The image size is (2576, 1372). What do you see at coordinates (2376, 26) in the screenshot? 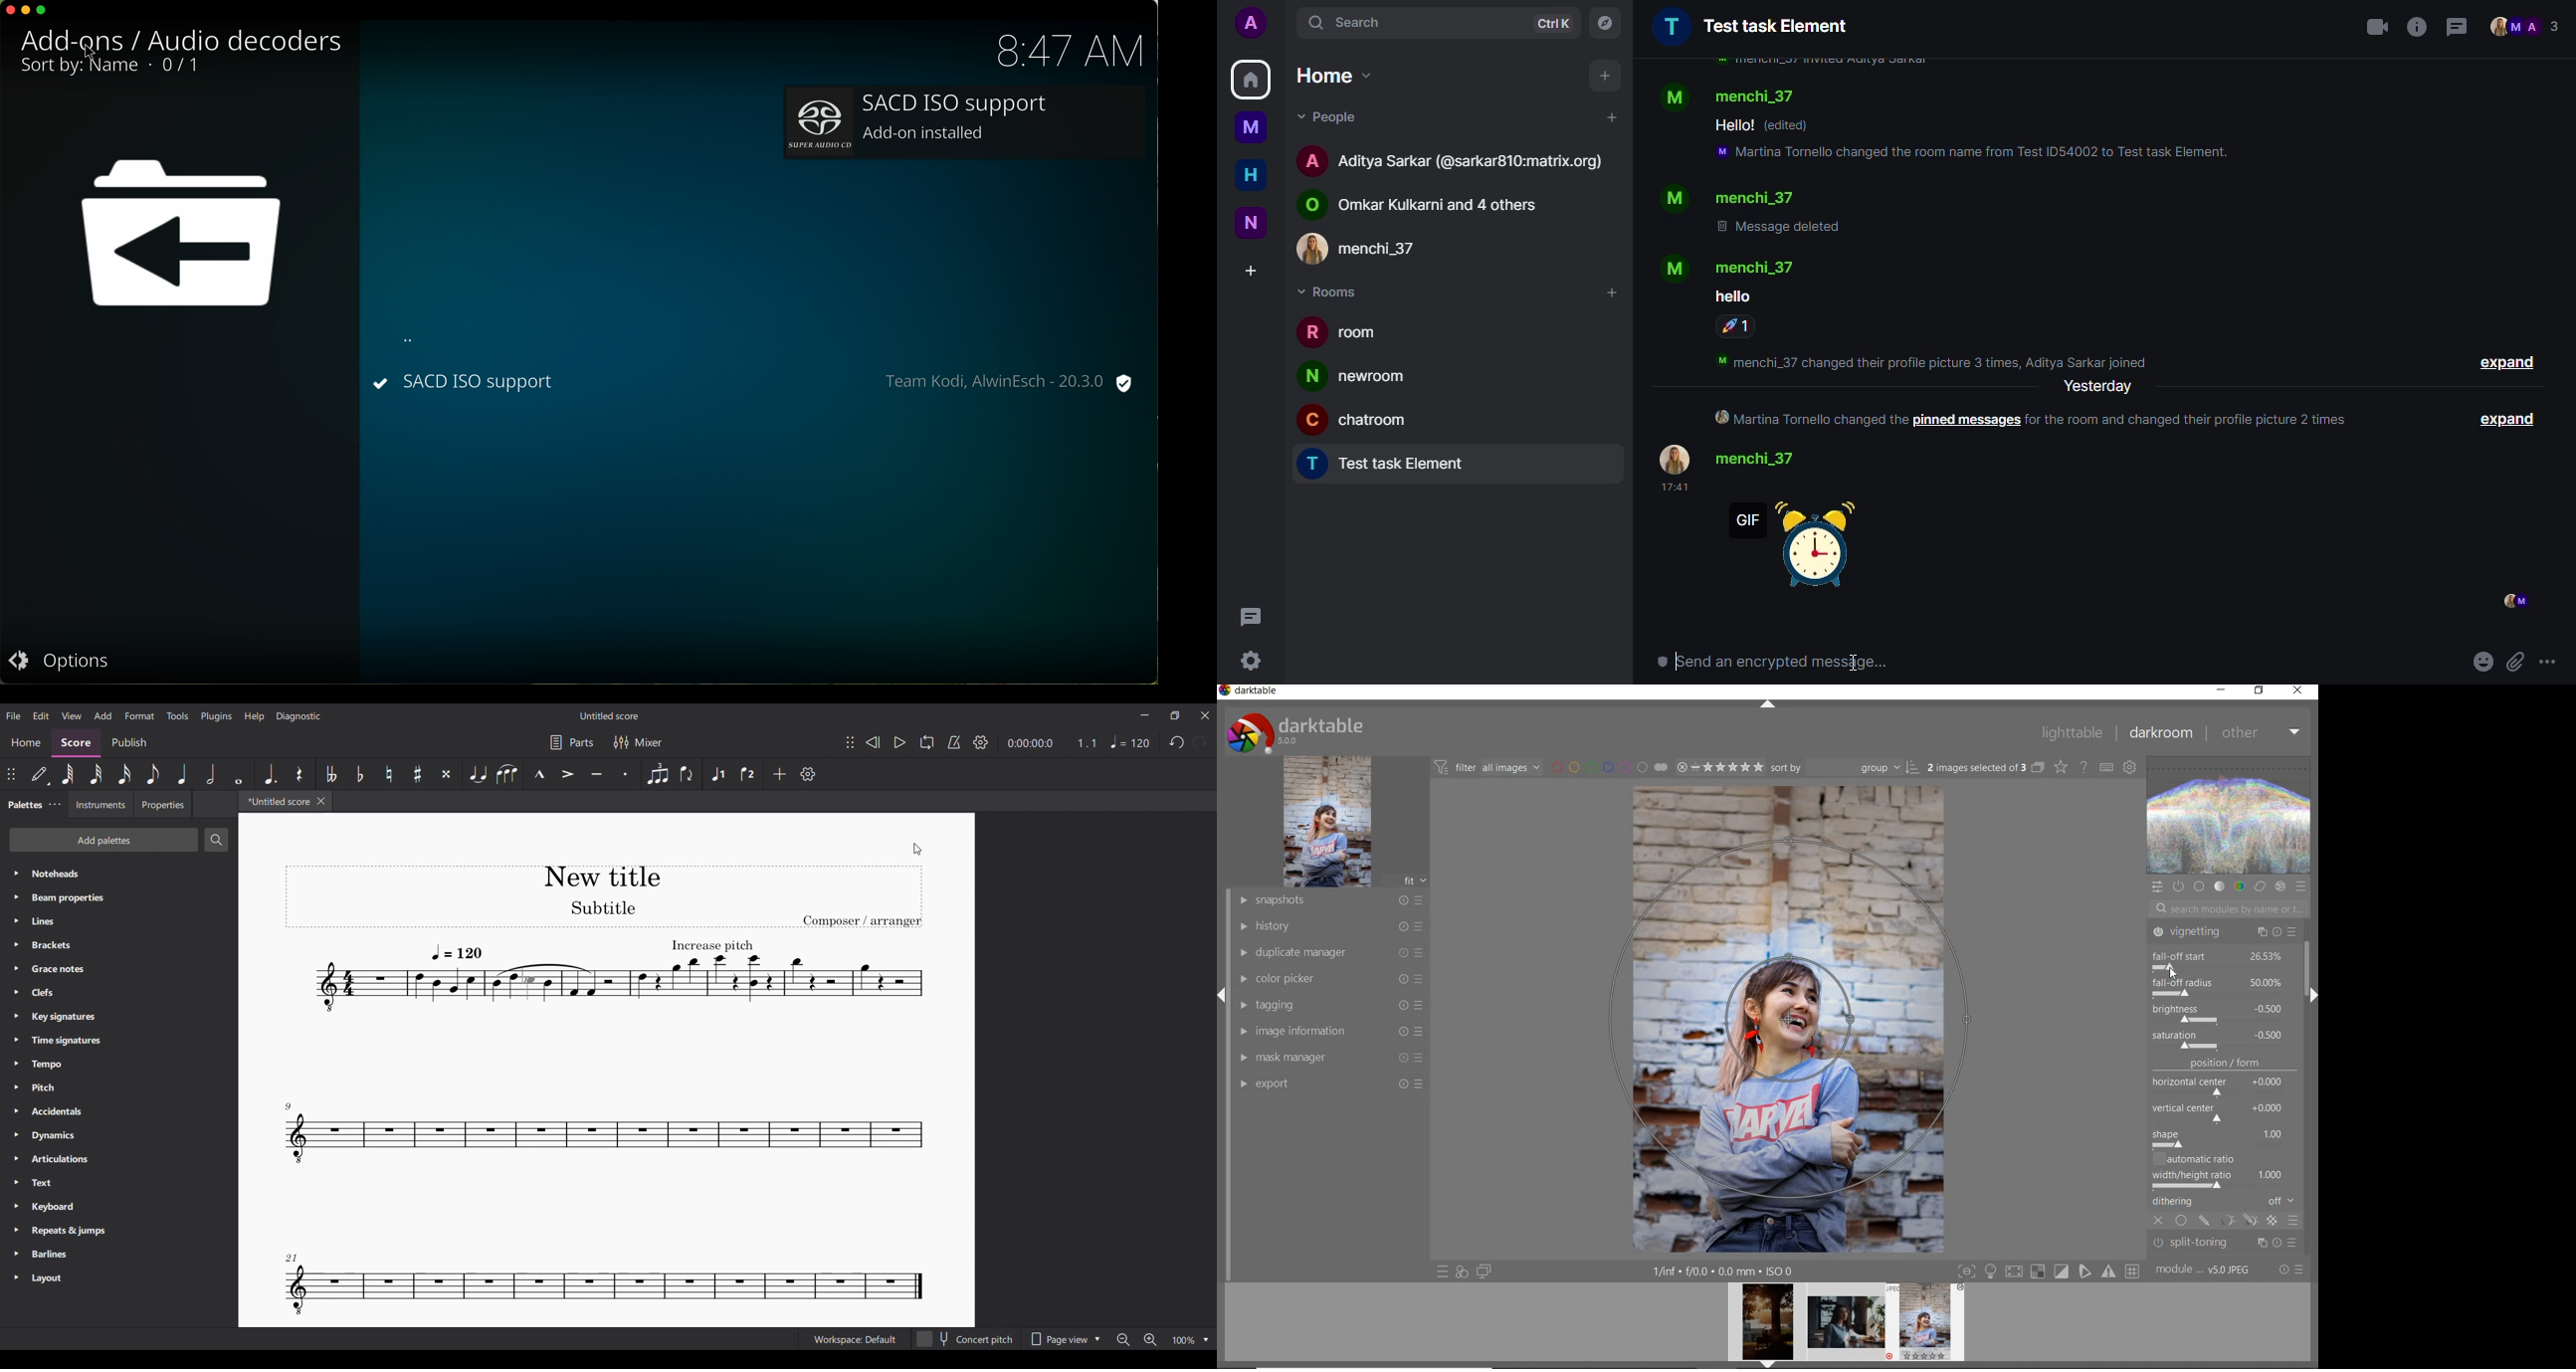
I see `video call` at bounding box center [2376, 26].